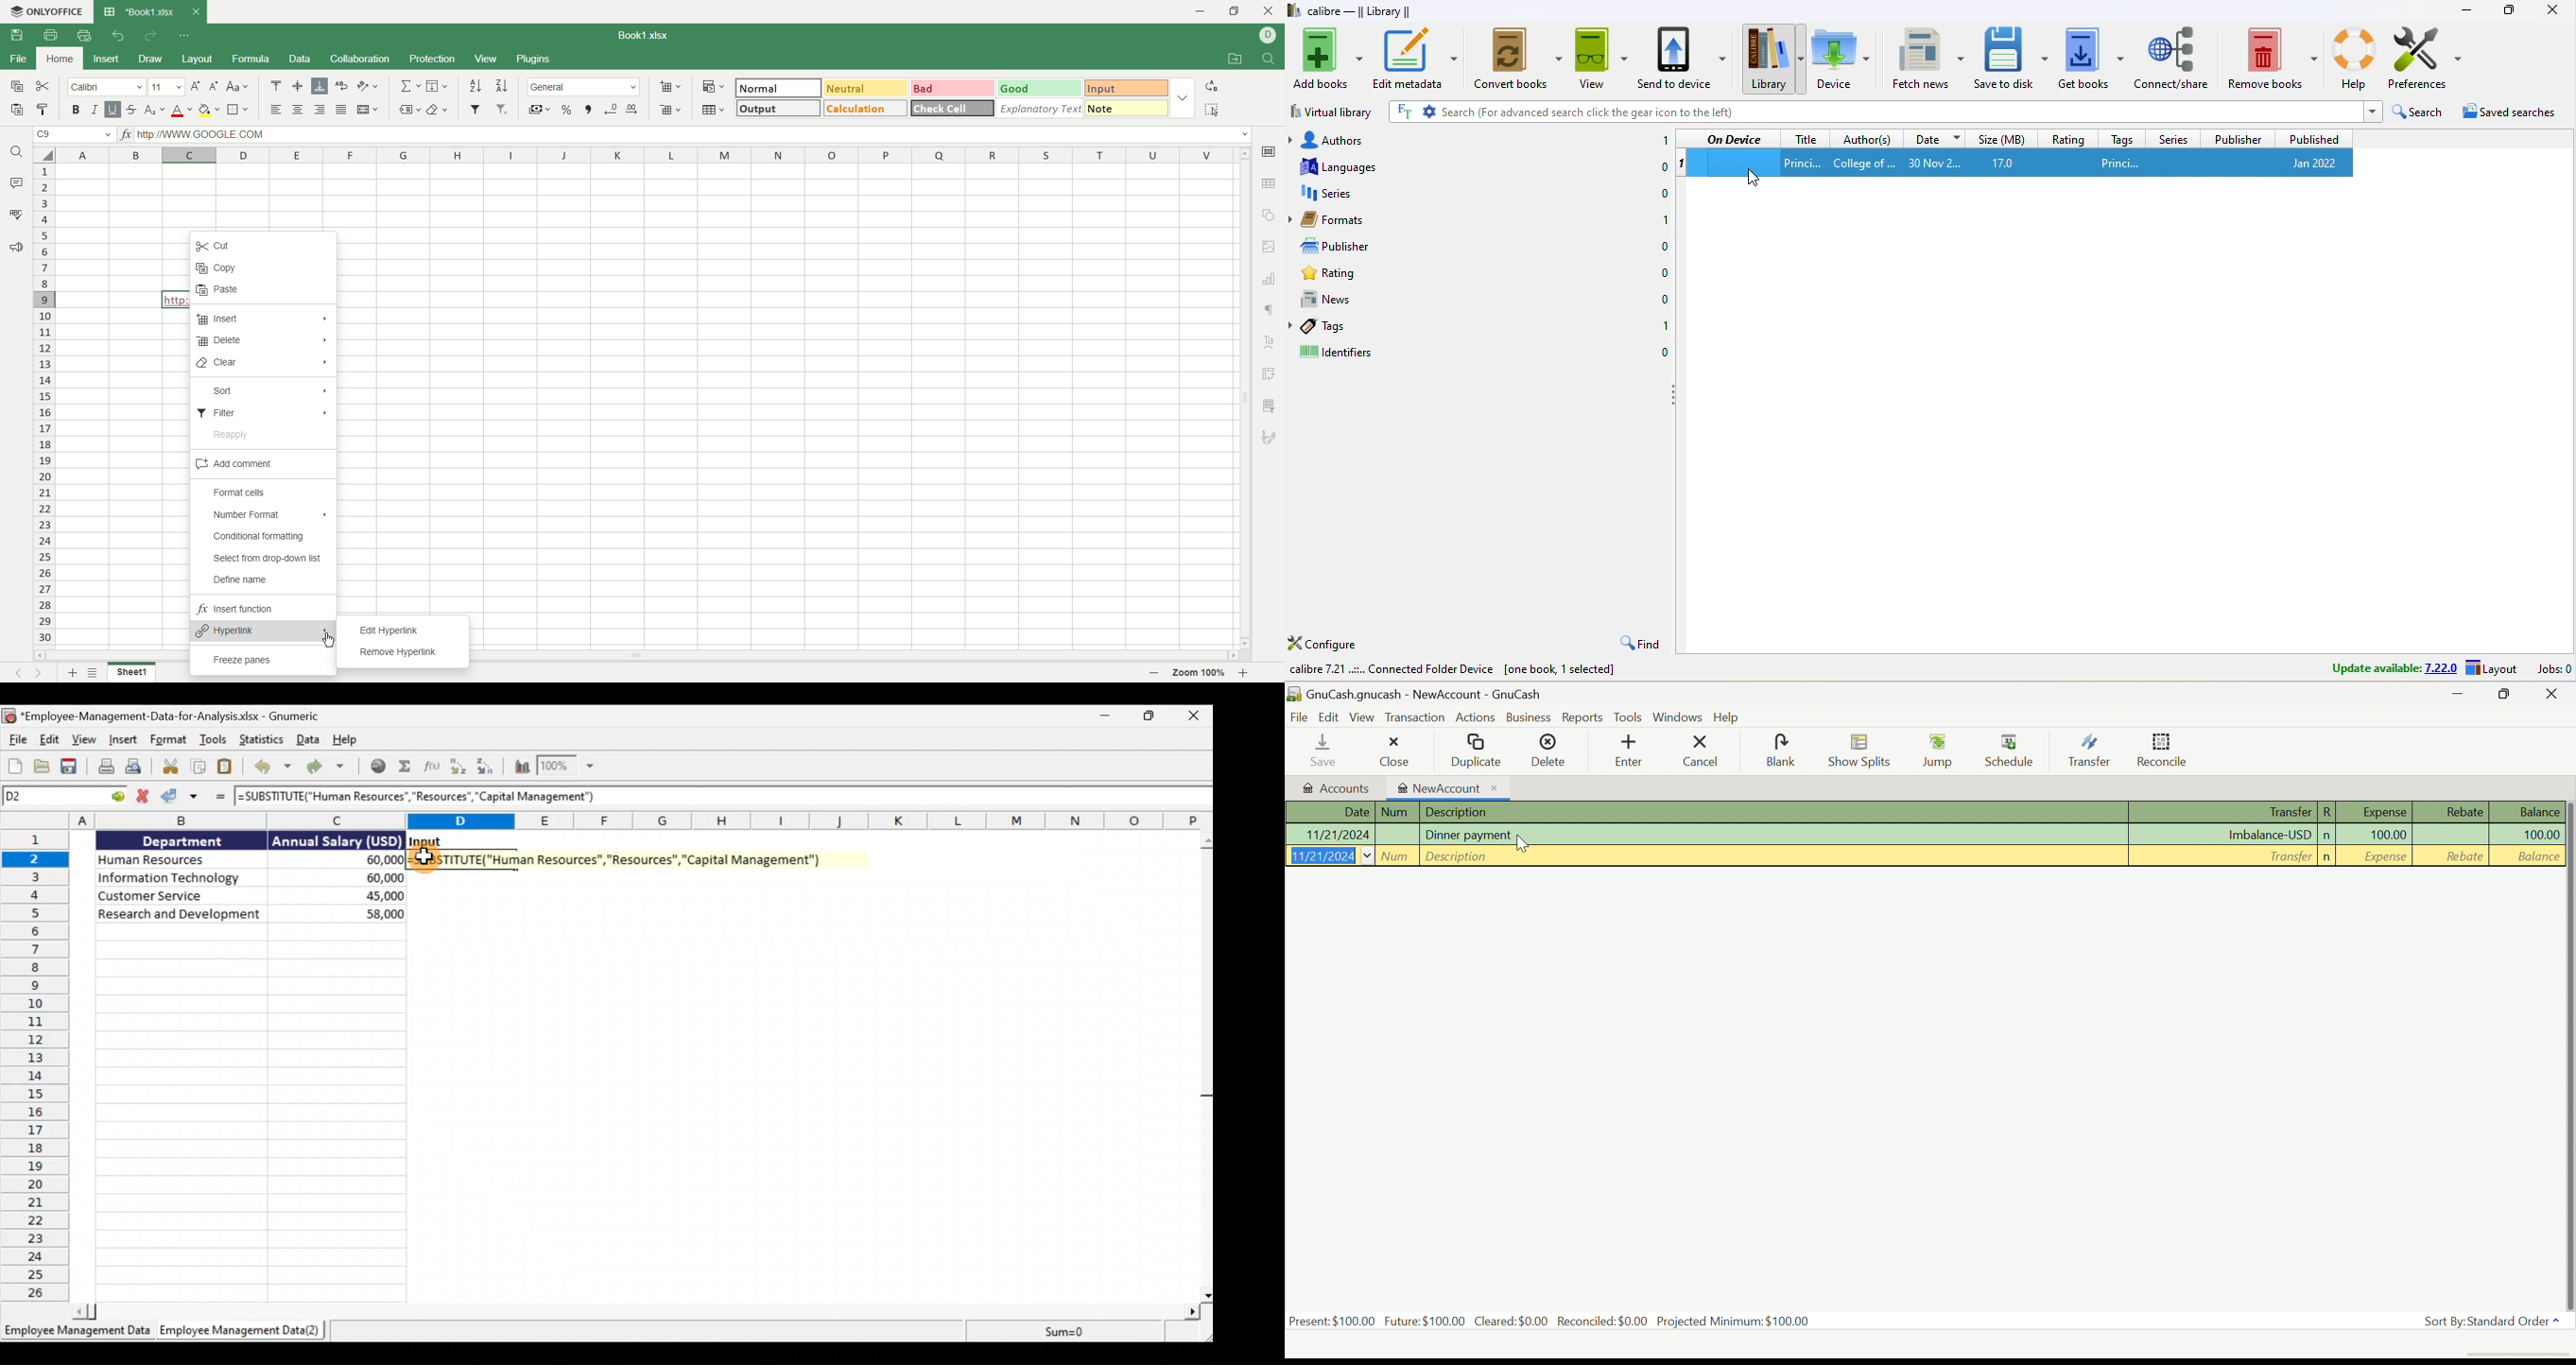 Image resolution: width=2576 pixels, height=1372 pixels. Describe the element at coordinates (611, 109) in the screenshot. I see `decrease decimal` at that location.